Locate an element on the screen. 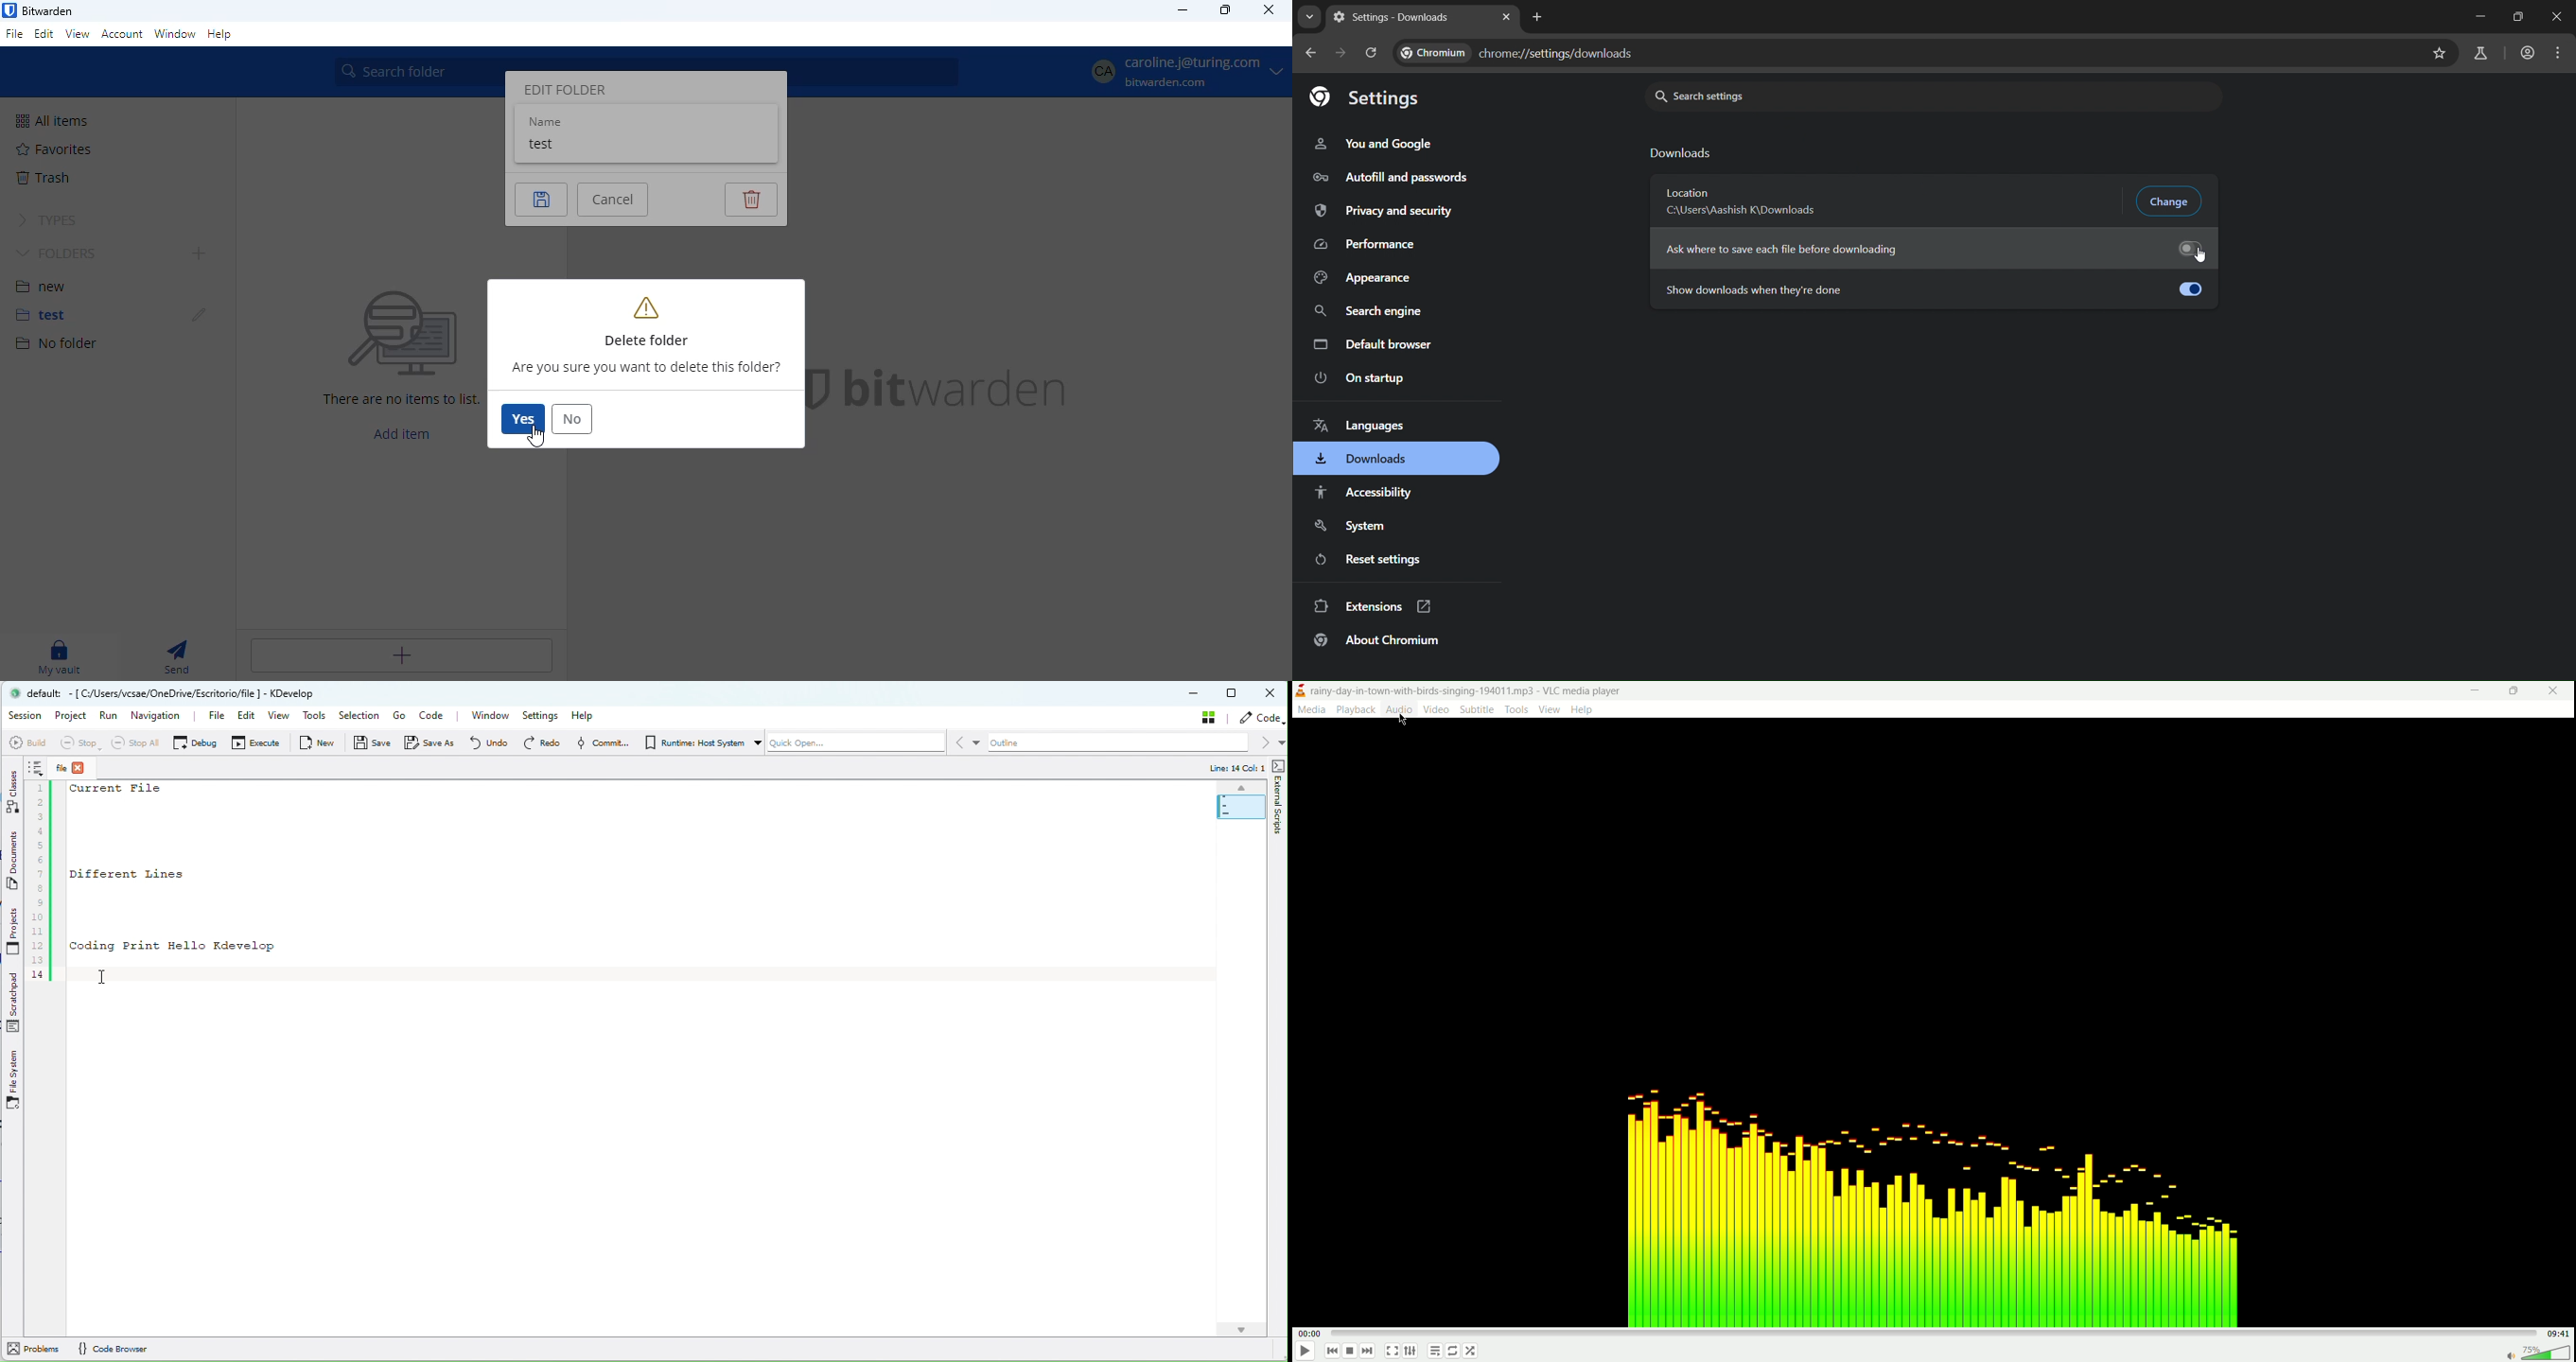 Image resolution: width=2576 pixels, height=1372 pixels. Window is located at coordinates (490, 716).